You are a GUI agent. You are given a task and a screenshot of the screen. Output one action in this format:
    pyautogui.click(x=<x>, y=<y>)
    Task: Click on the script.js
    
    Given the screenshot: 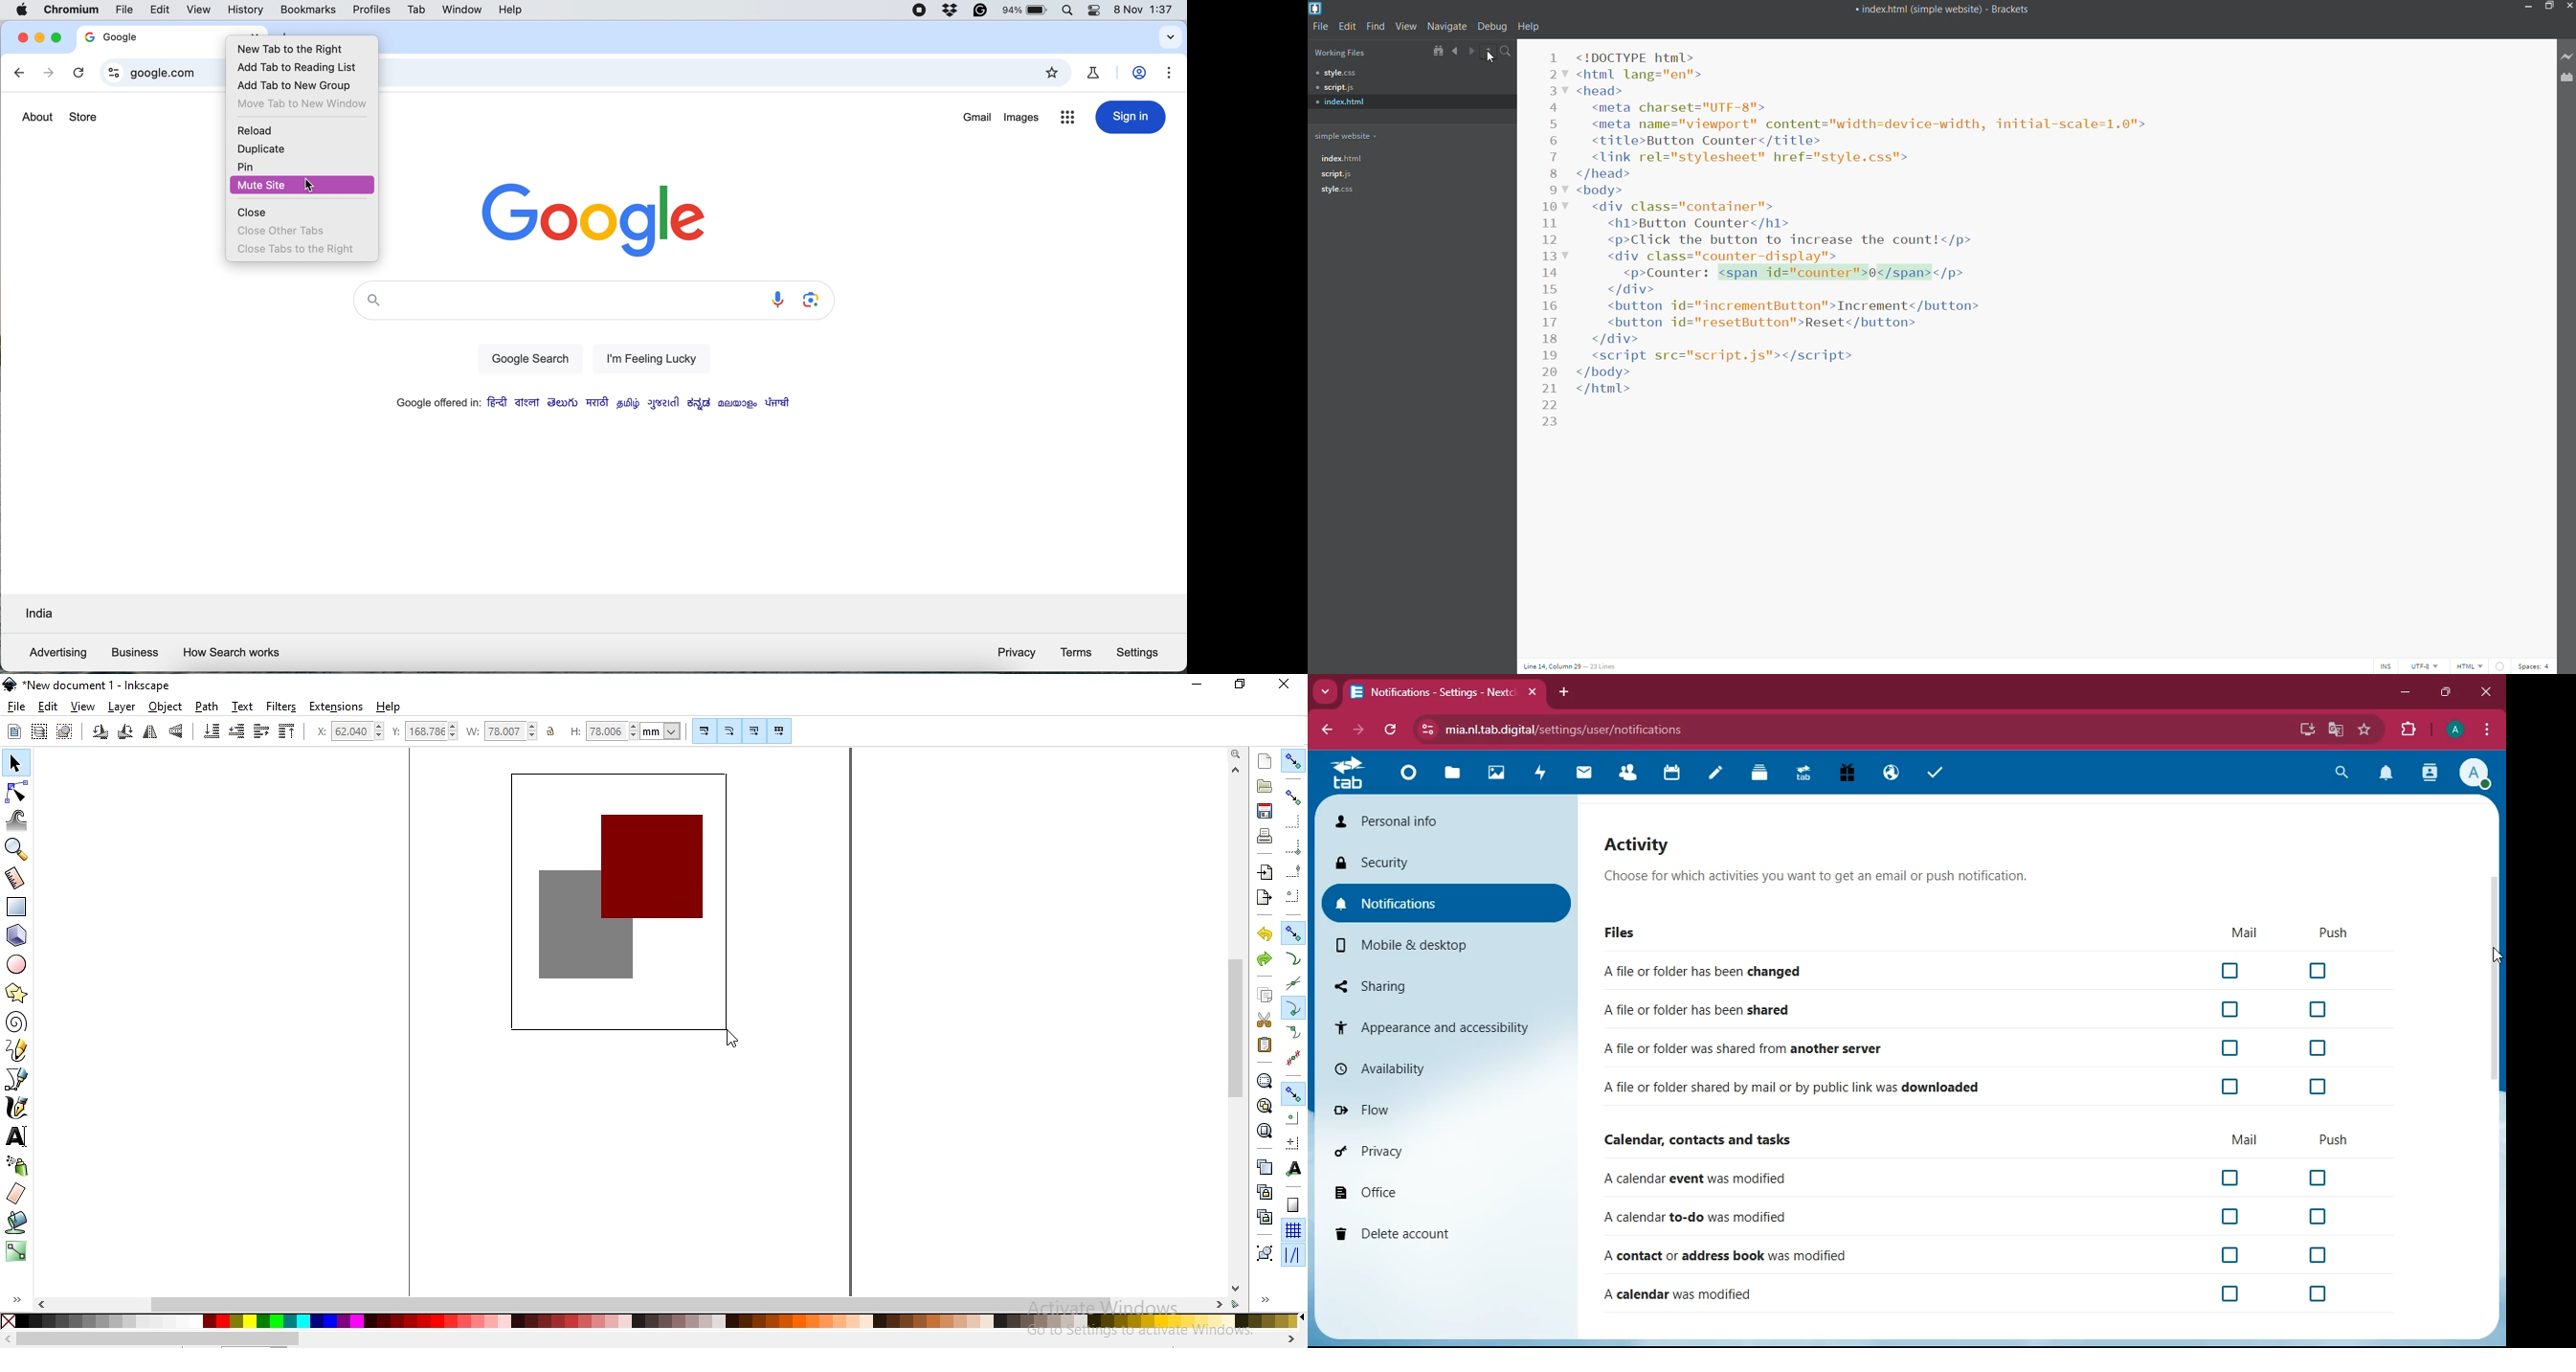 What is the action you would take?
    pyautogui.click(x=1411, y=175)
    